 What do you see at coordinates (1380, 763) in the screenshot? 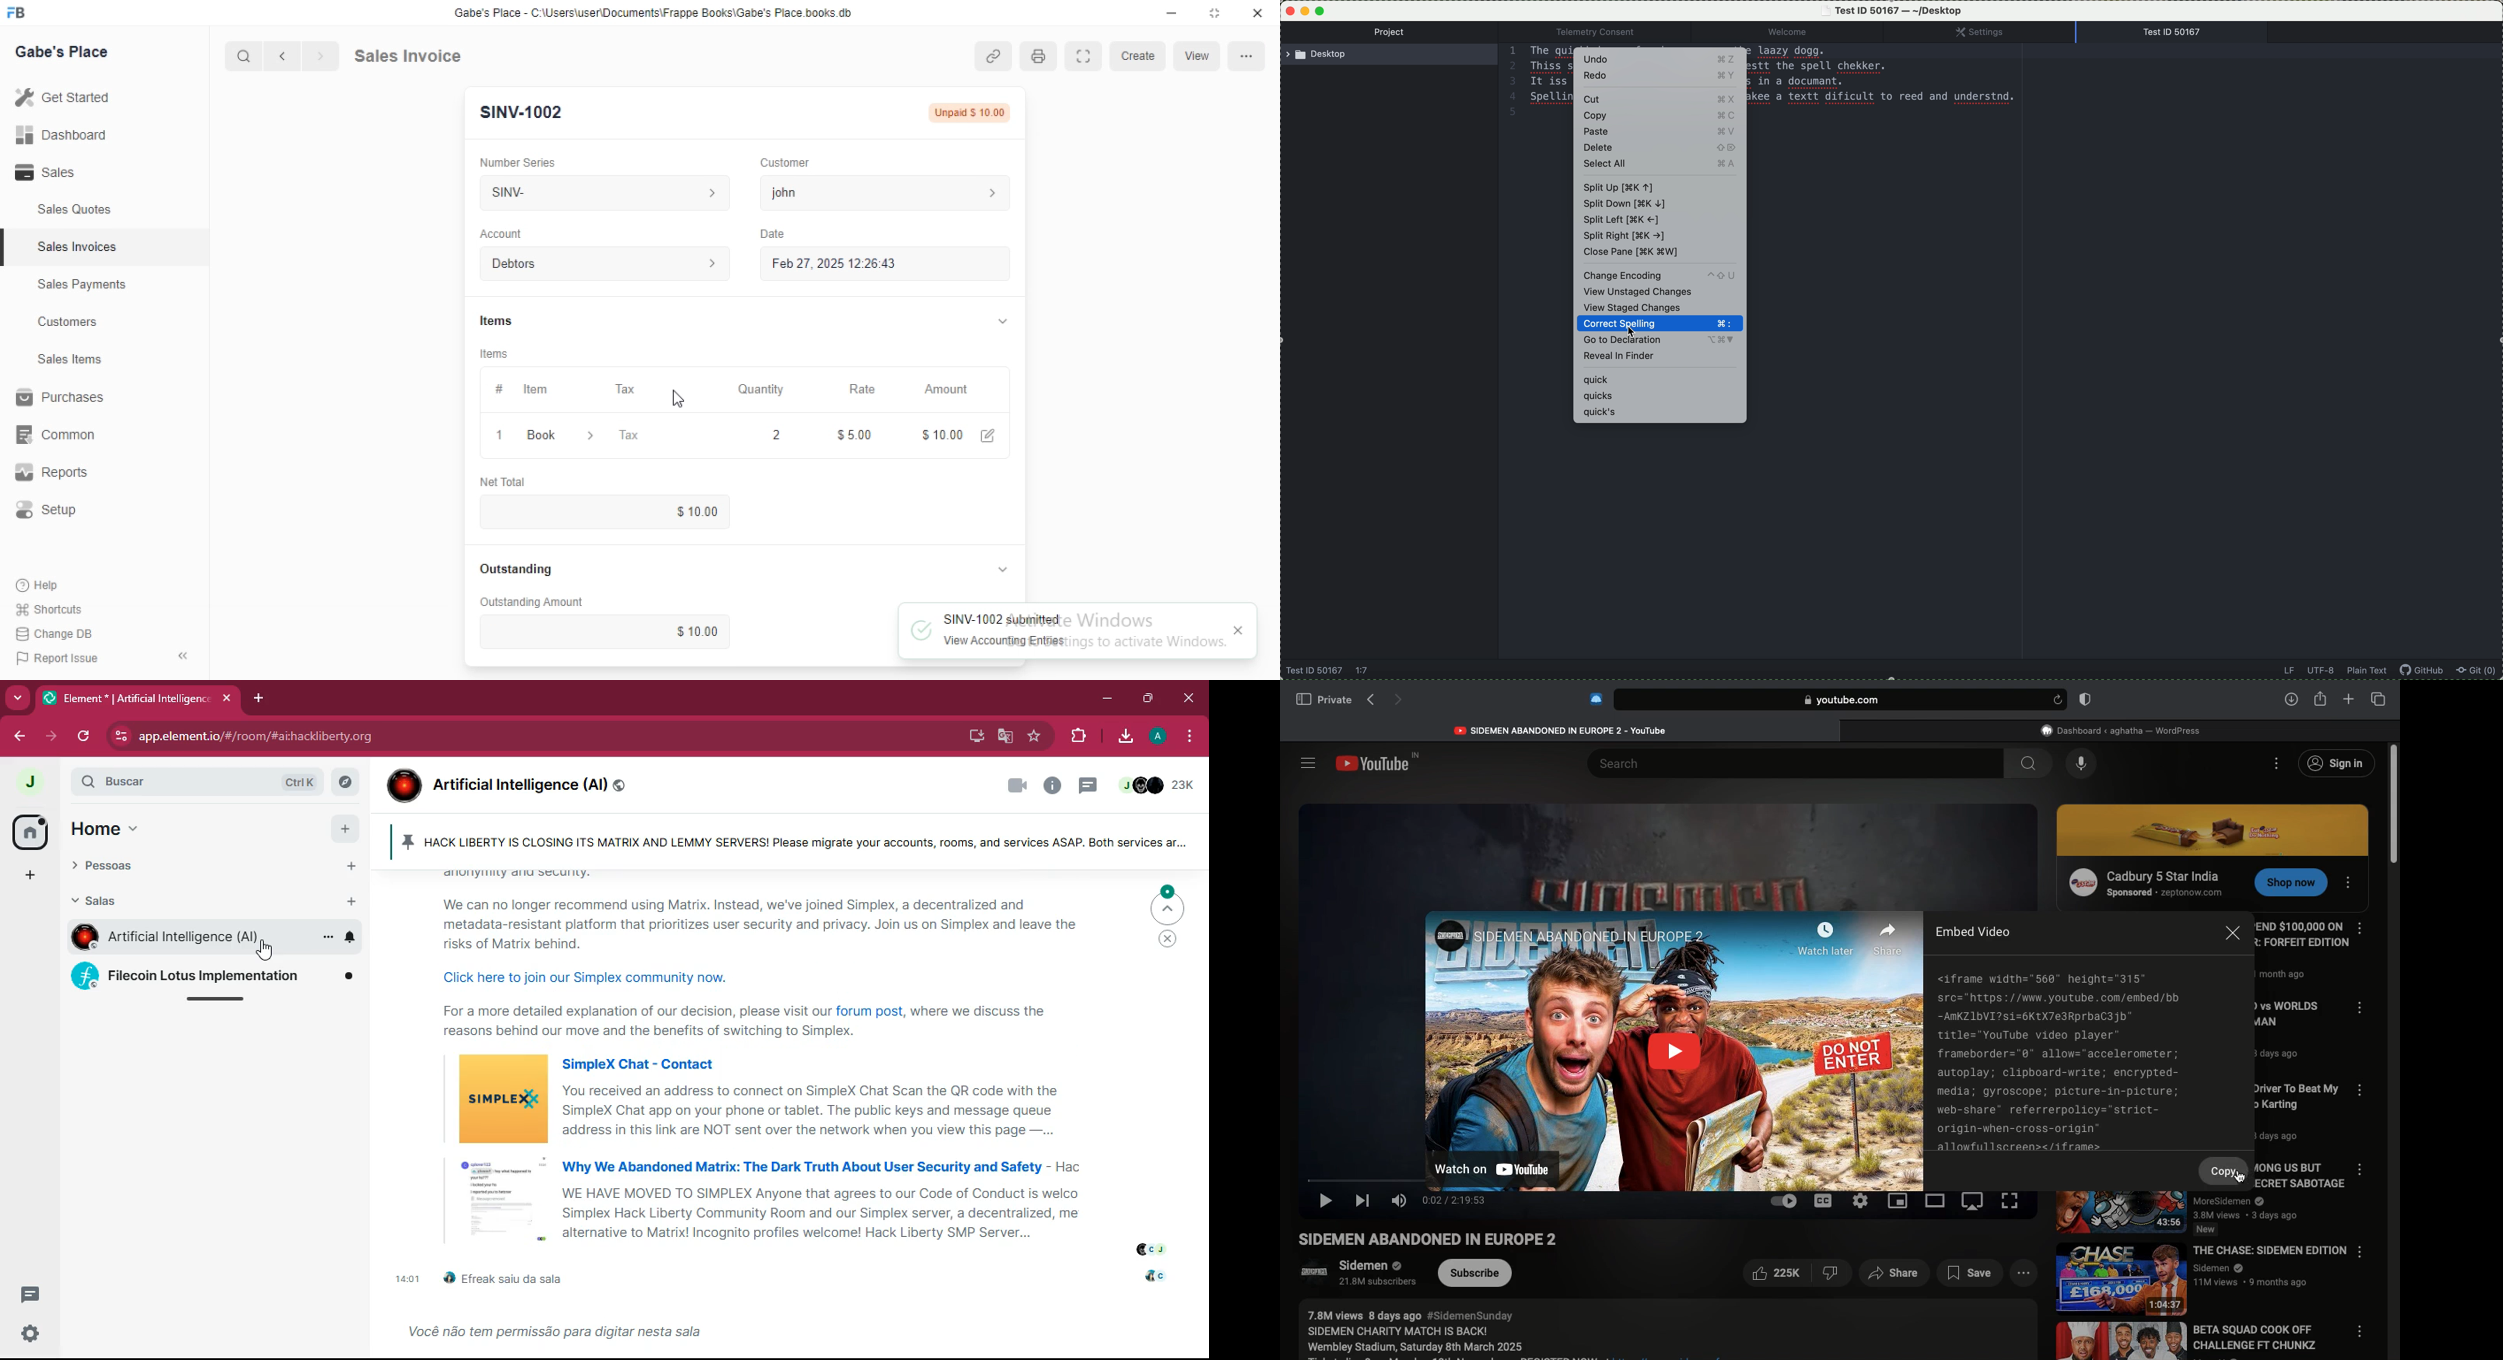
I see `Youtube` at bounding box center [1380, 763].